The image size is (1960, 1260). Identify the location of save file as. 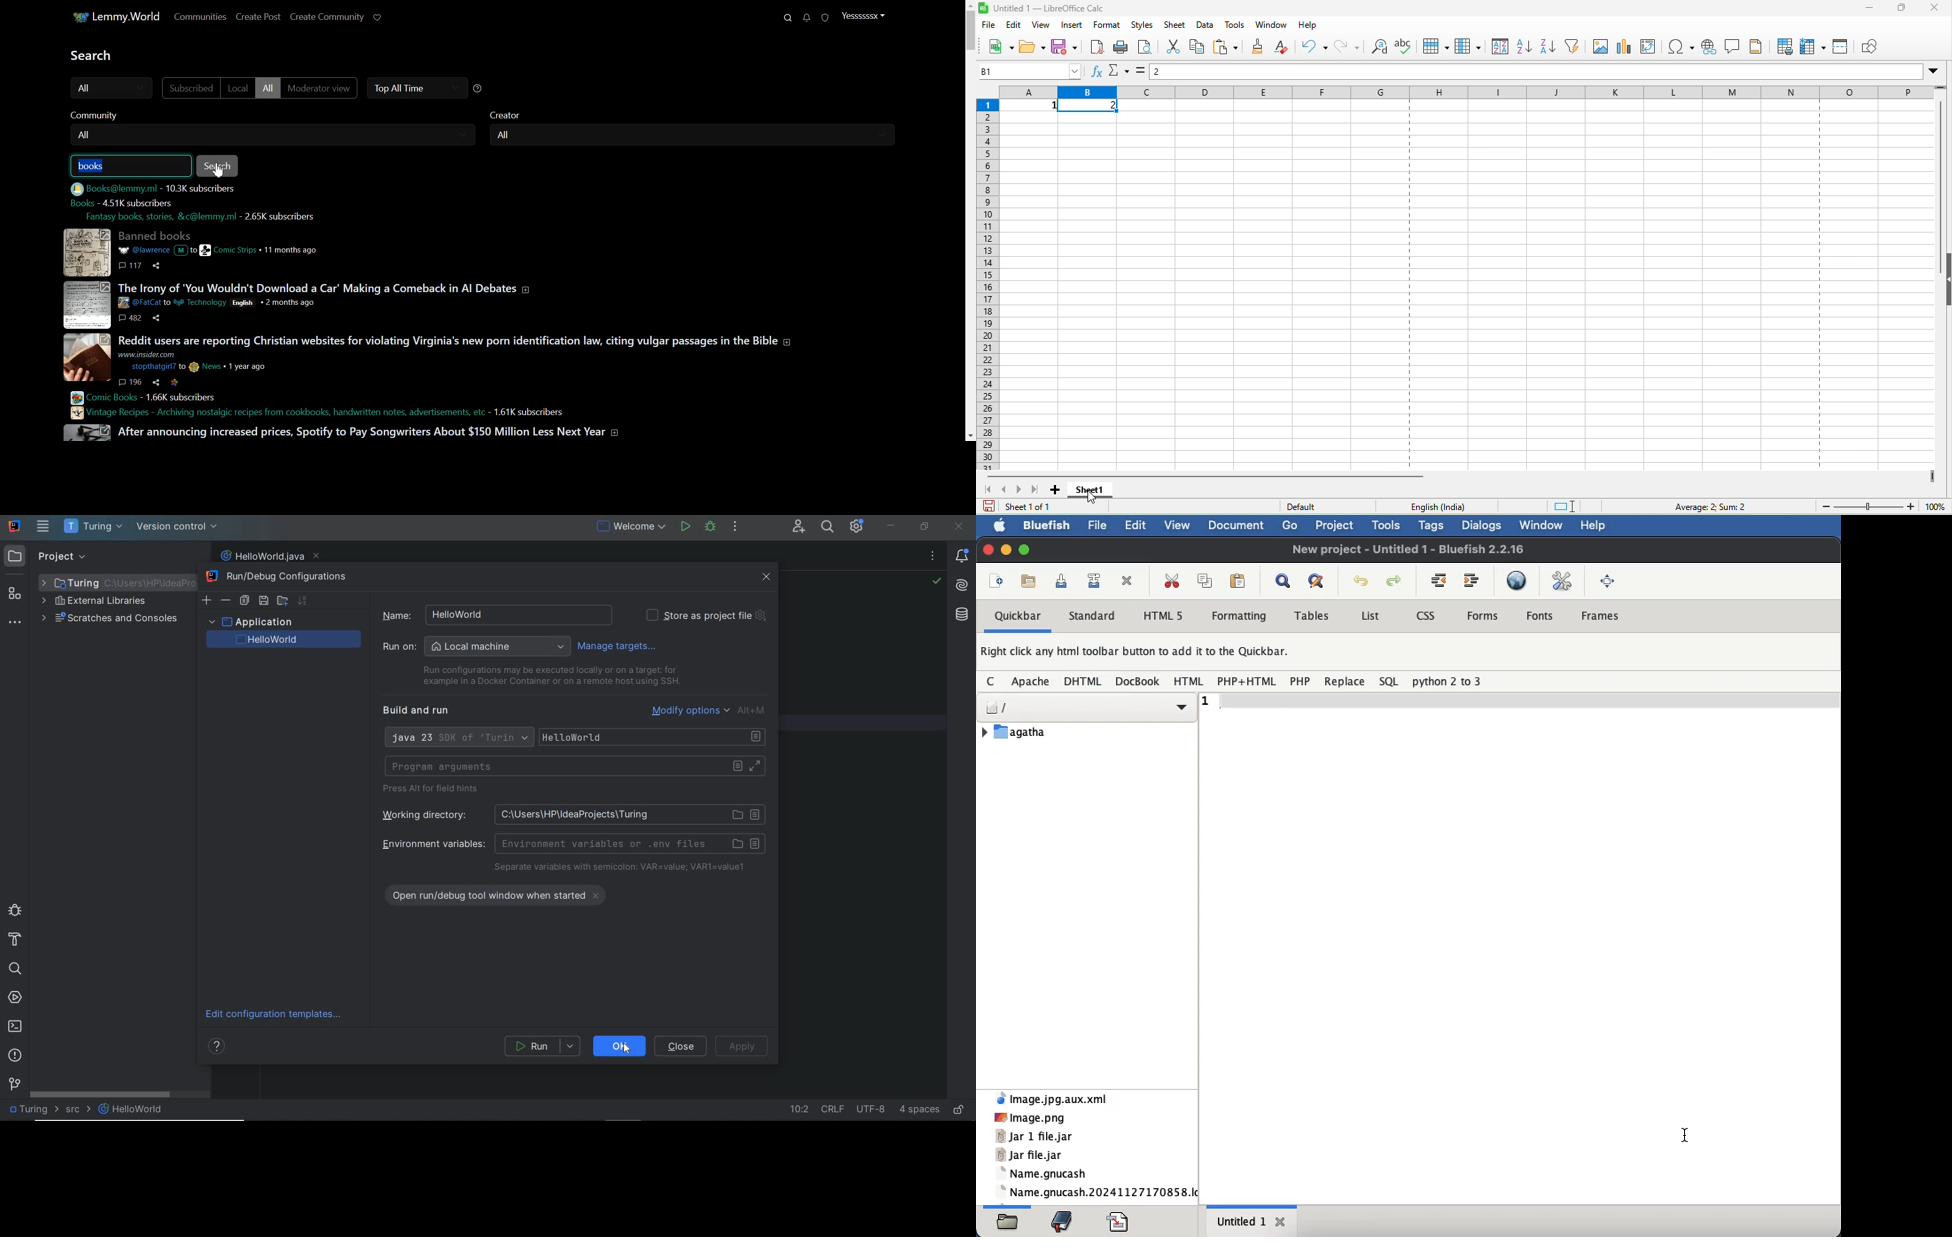
(1096, 581).